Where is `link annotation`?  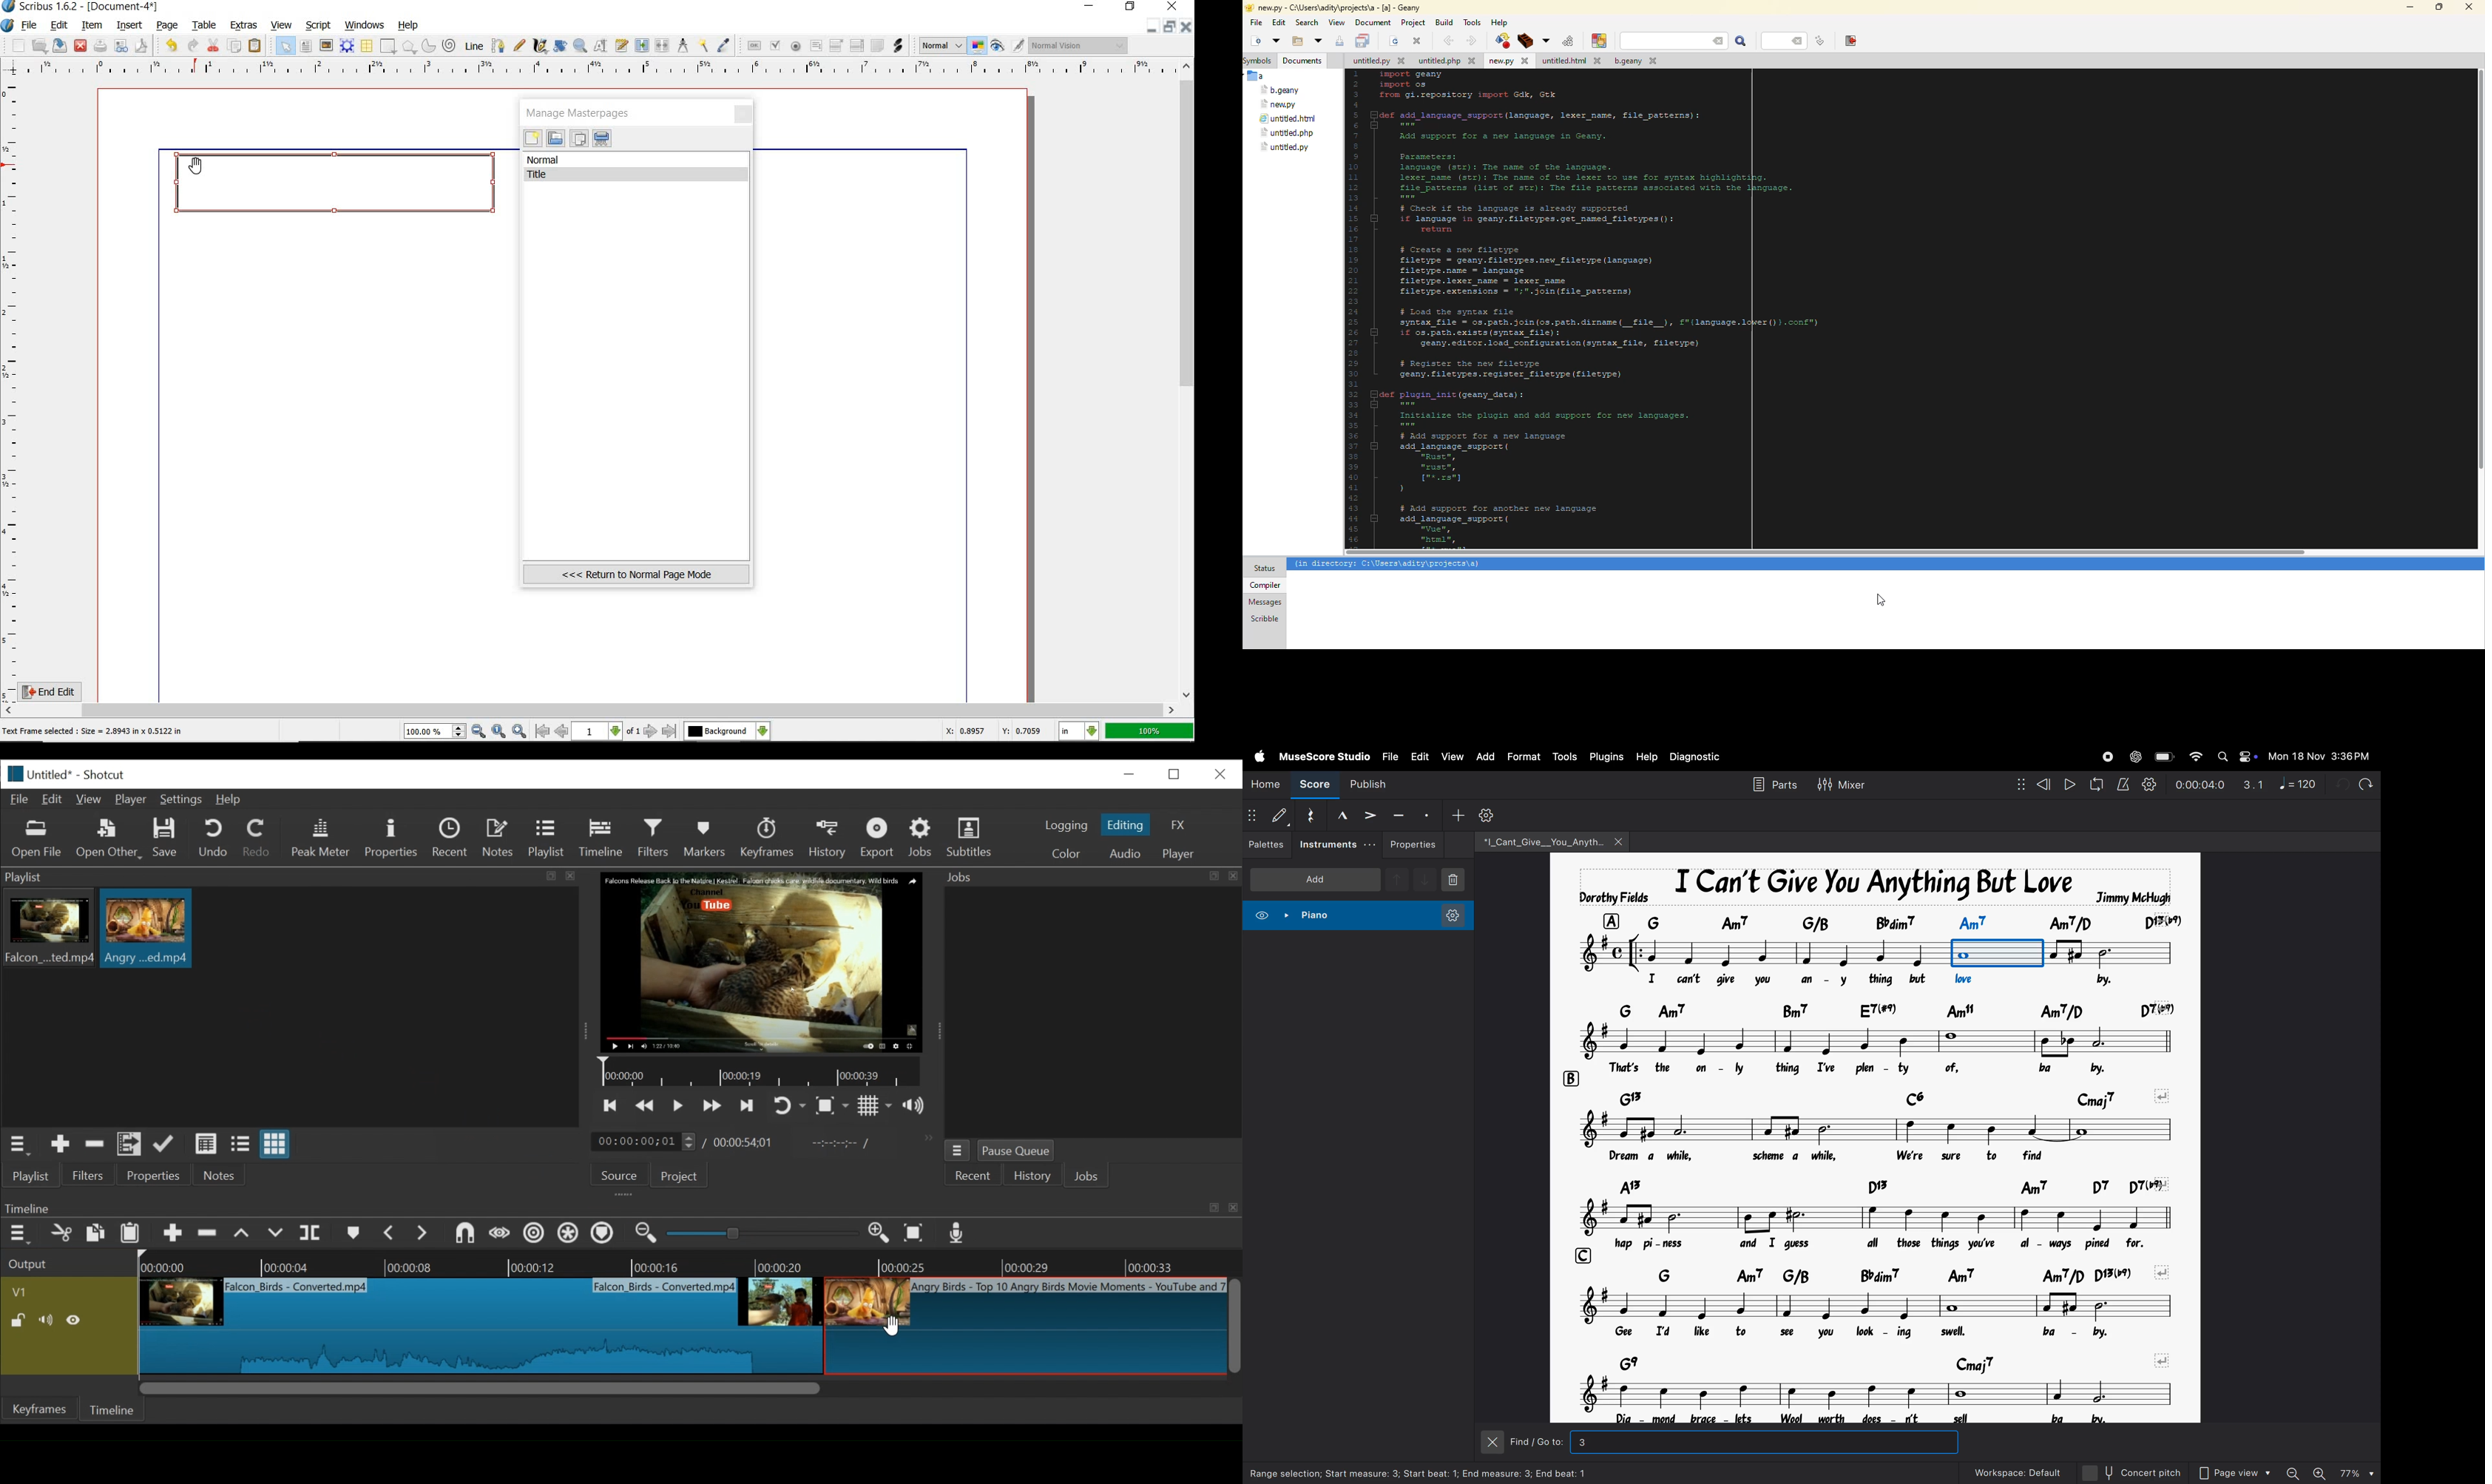 link annotation is located at coordinates (898, 45).